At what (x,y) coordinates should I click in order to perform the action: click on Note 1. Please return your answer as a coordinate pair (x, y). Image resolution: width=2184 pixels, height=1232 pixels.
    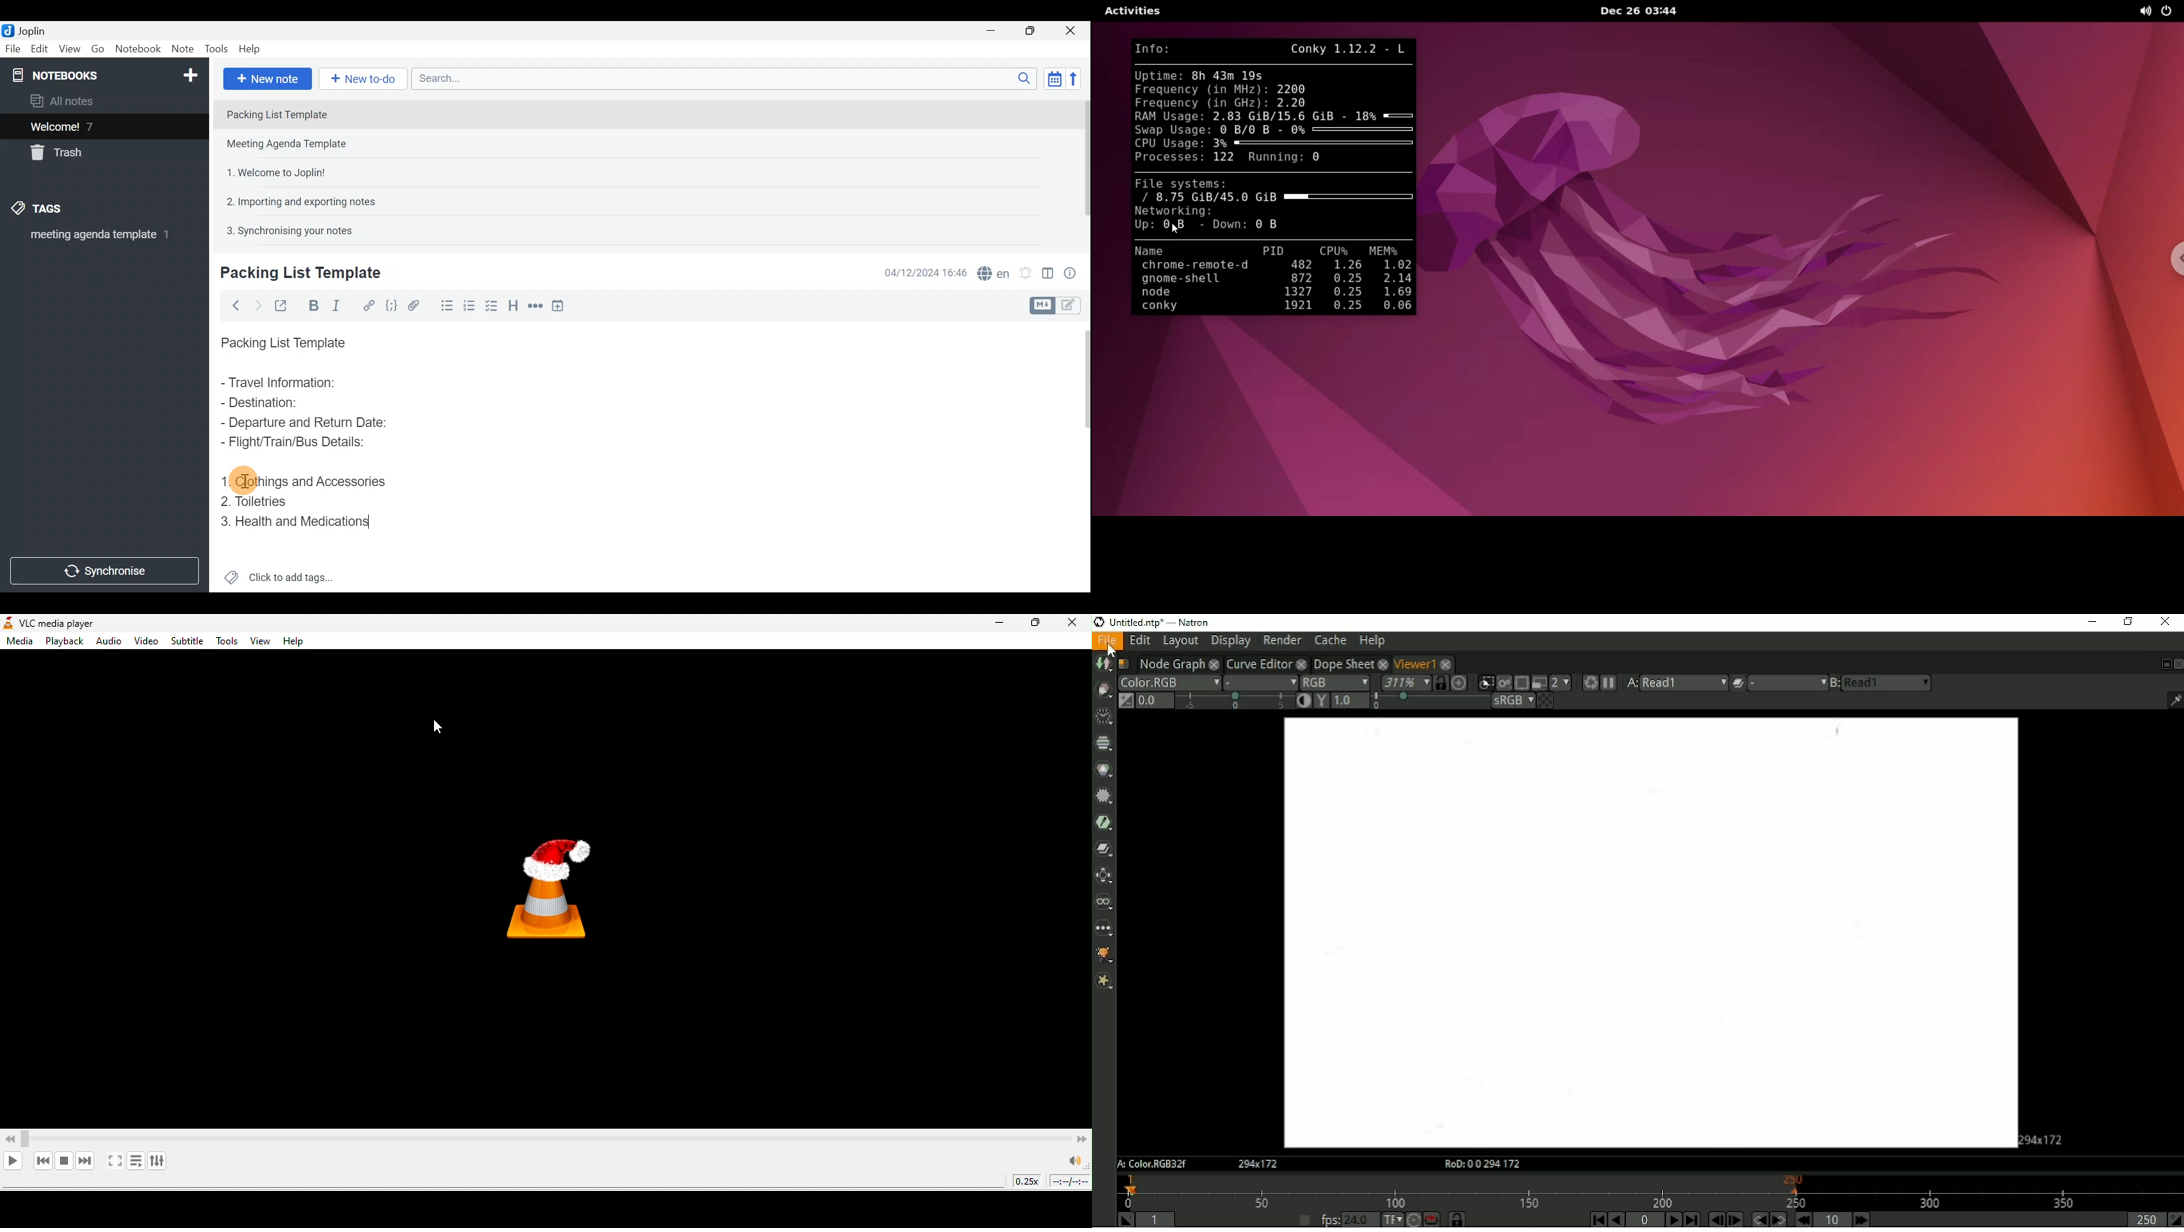
    Looking at the image, I should click on (318, 113).